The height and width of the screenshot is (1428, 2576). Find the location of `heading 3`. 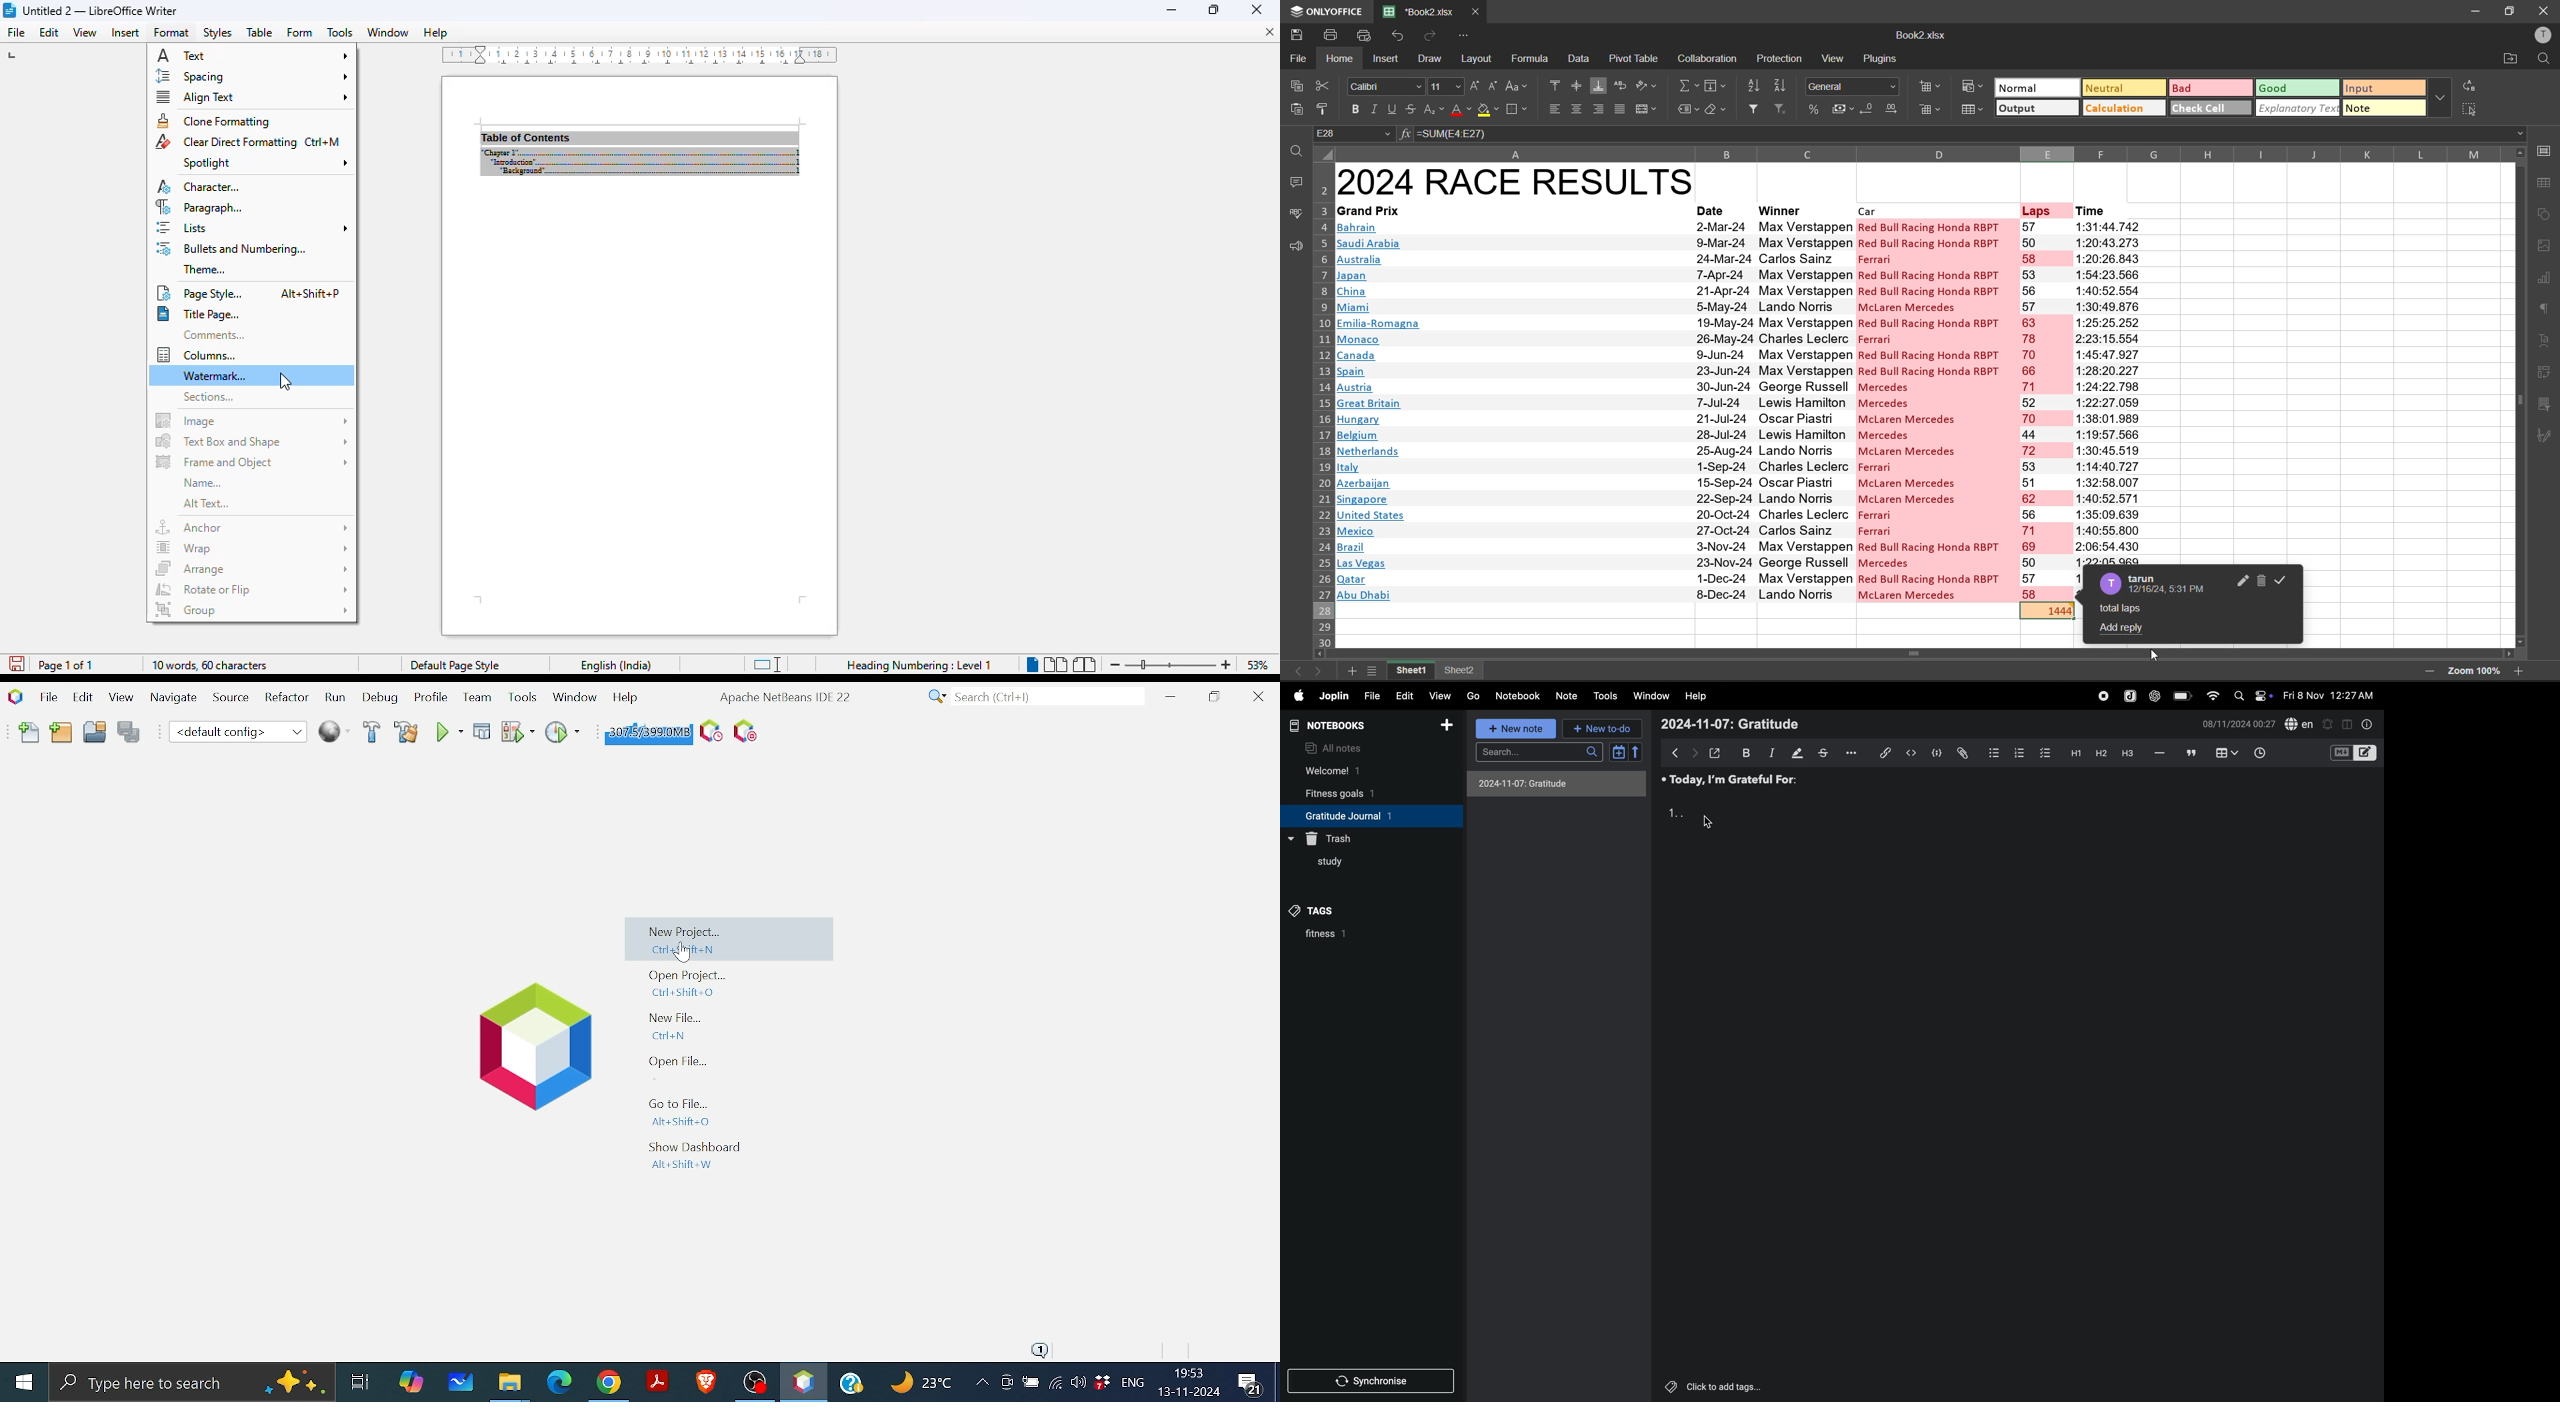

heading 3 is located at coordinates (2130, 755).